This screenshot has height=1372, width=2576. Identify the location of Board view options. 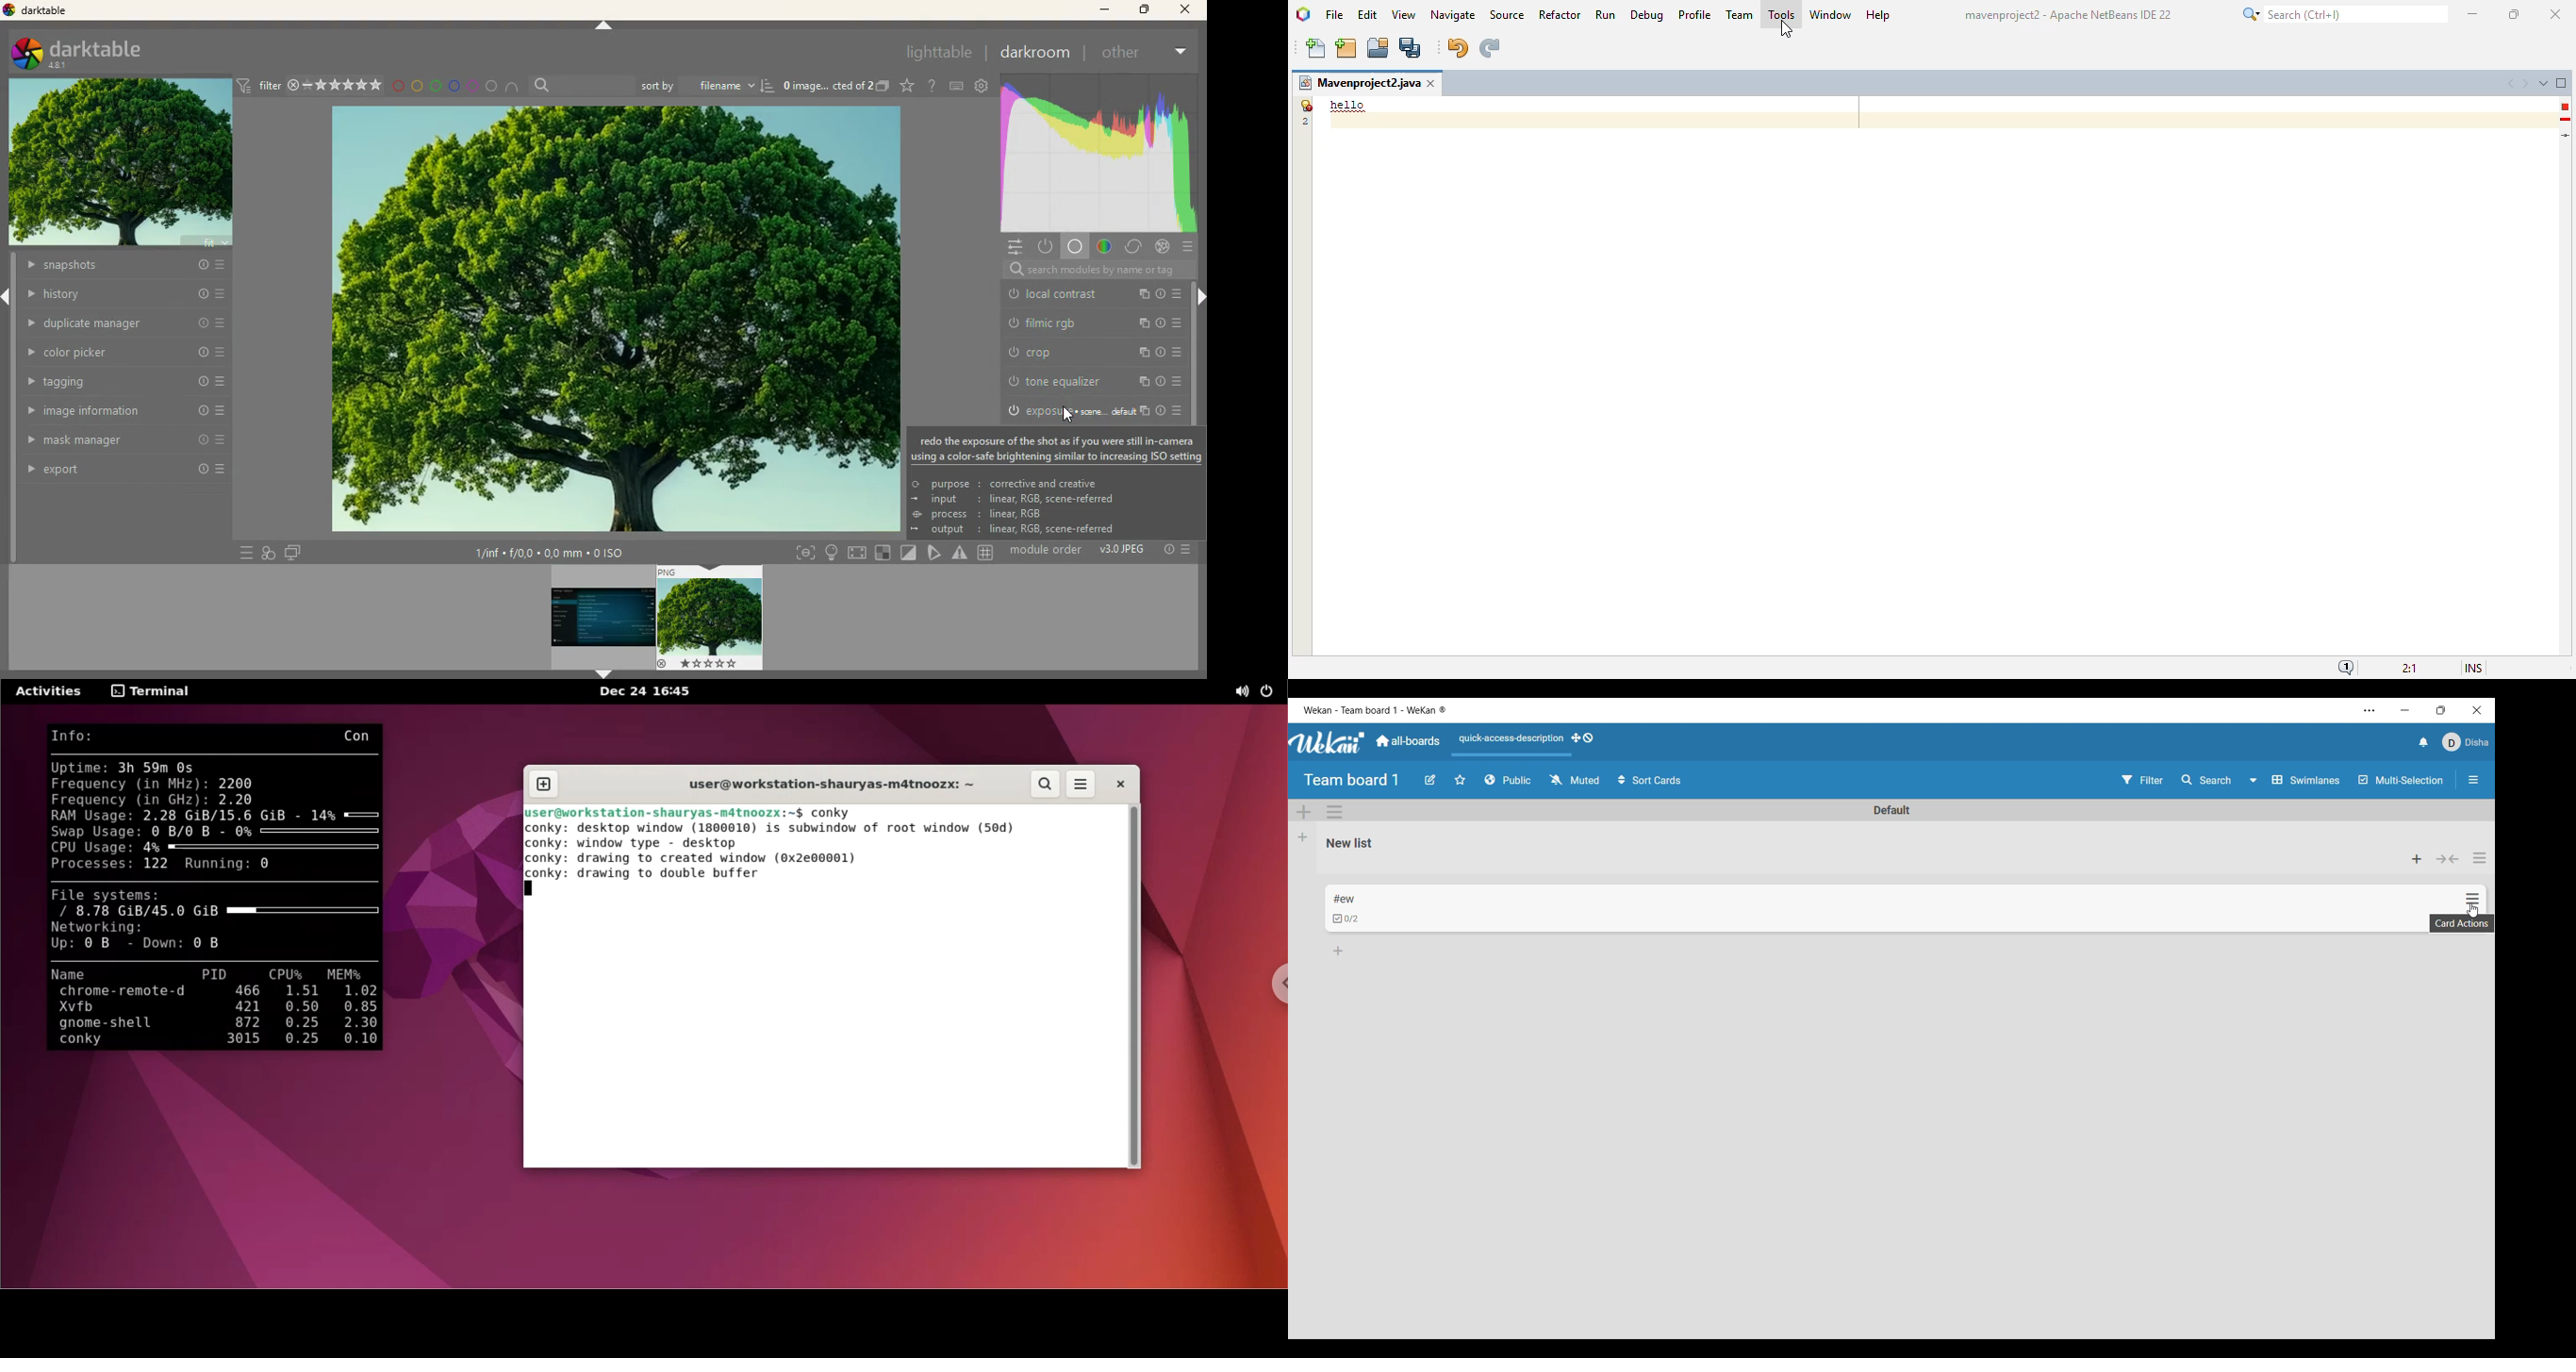
(2294, 780).